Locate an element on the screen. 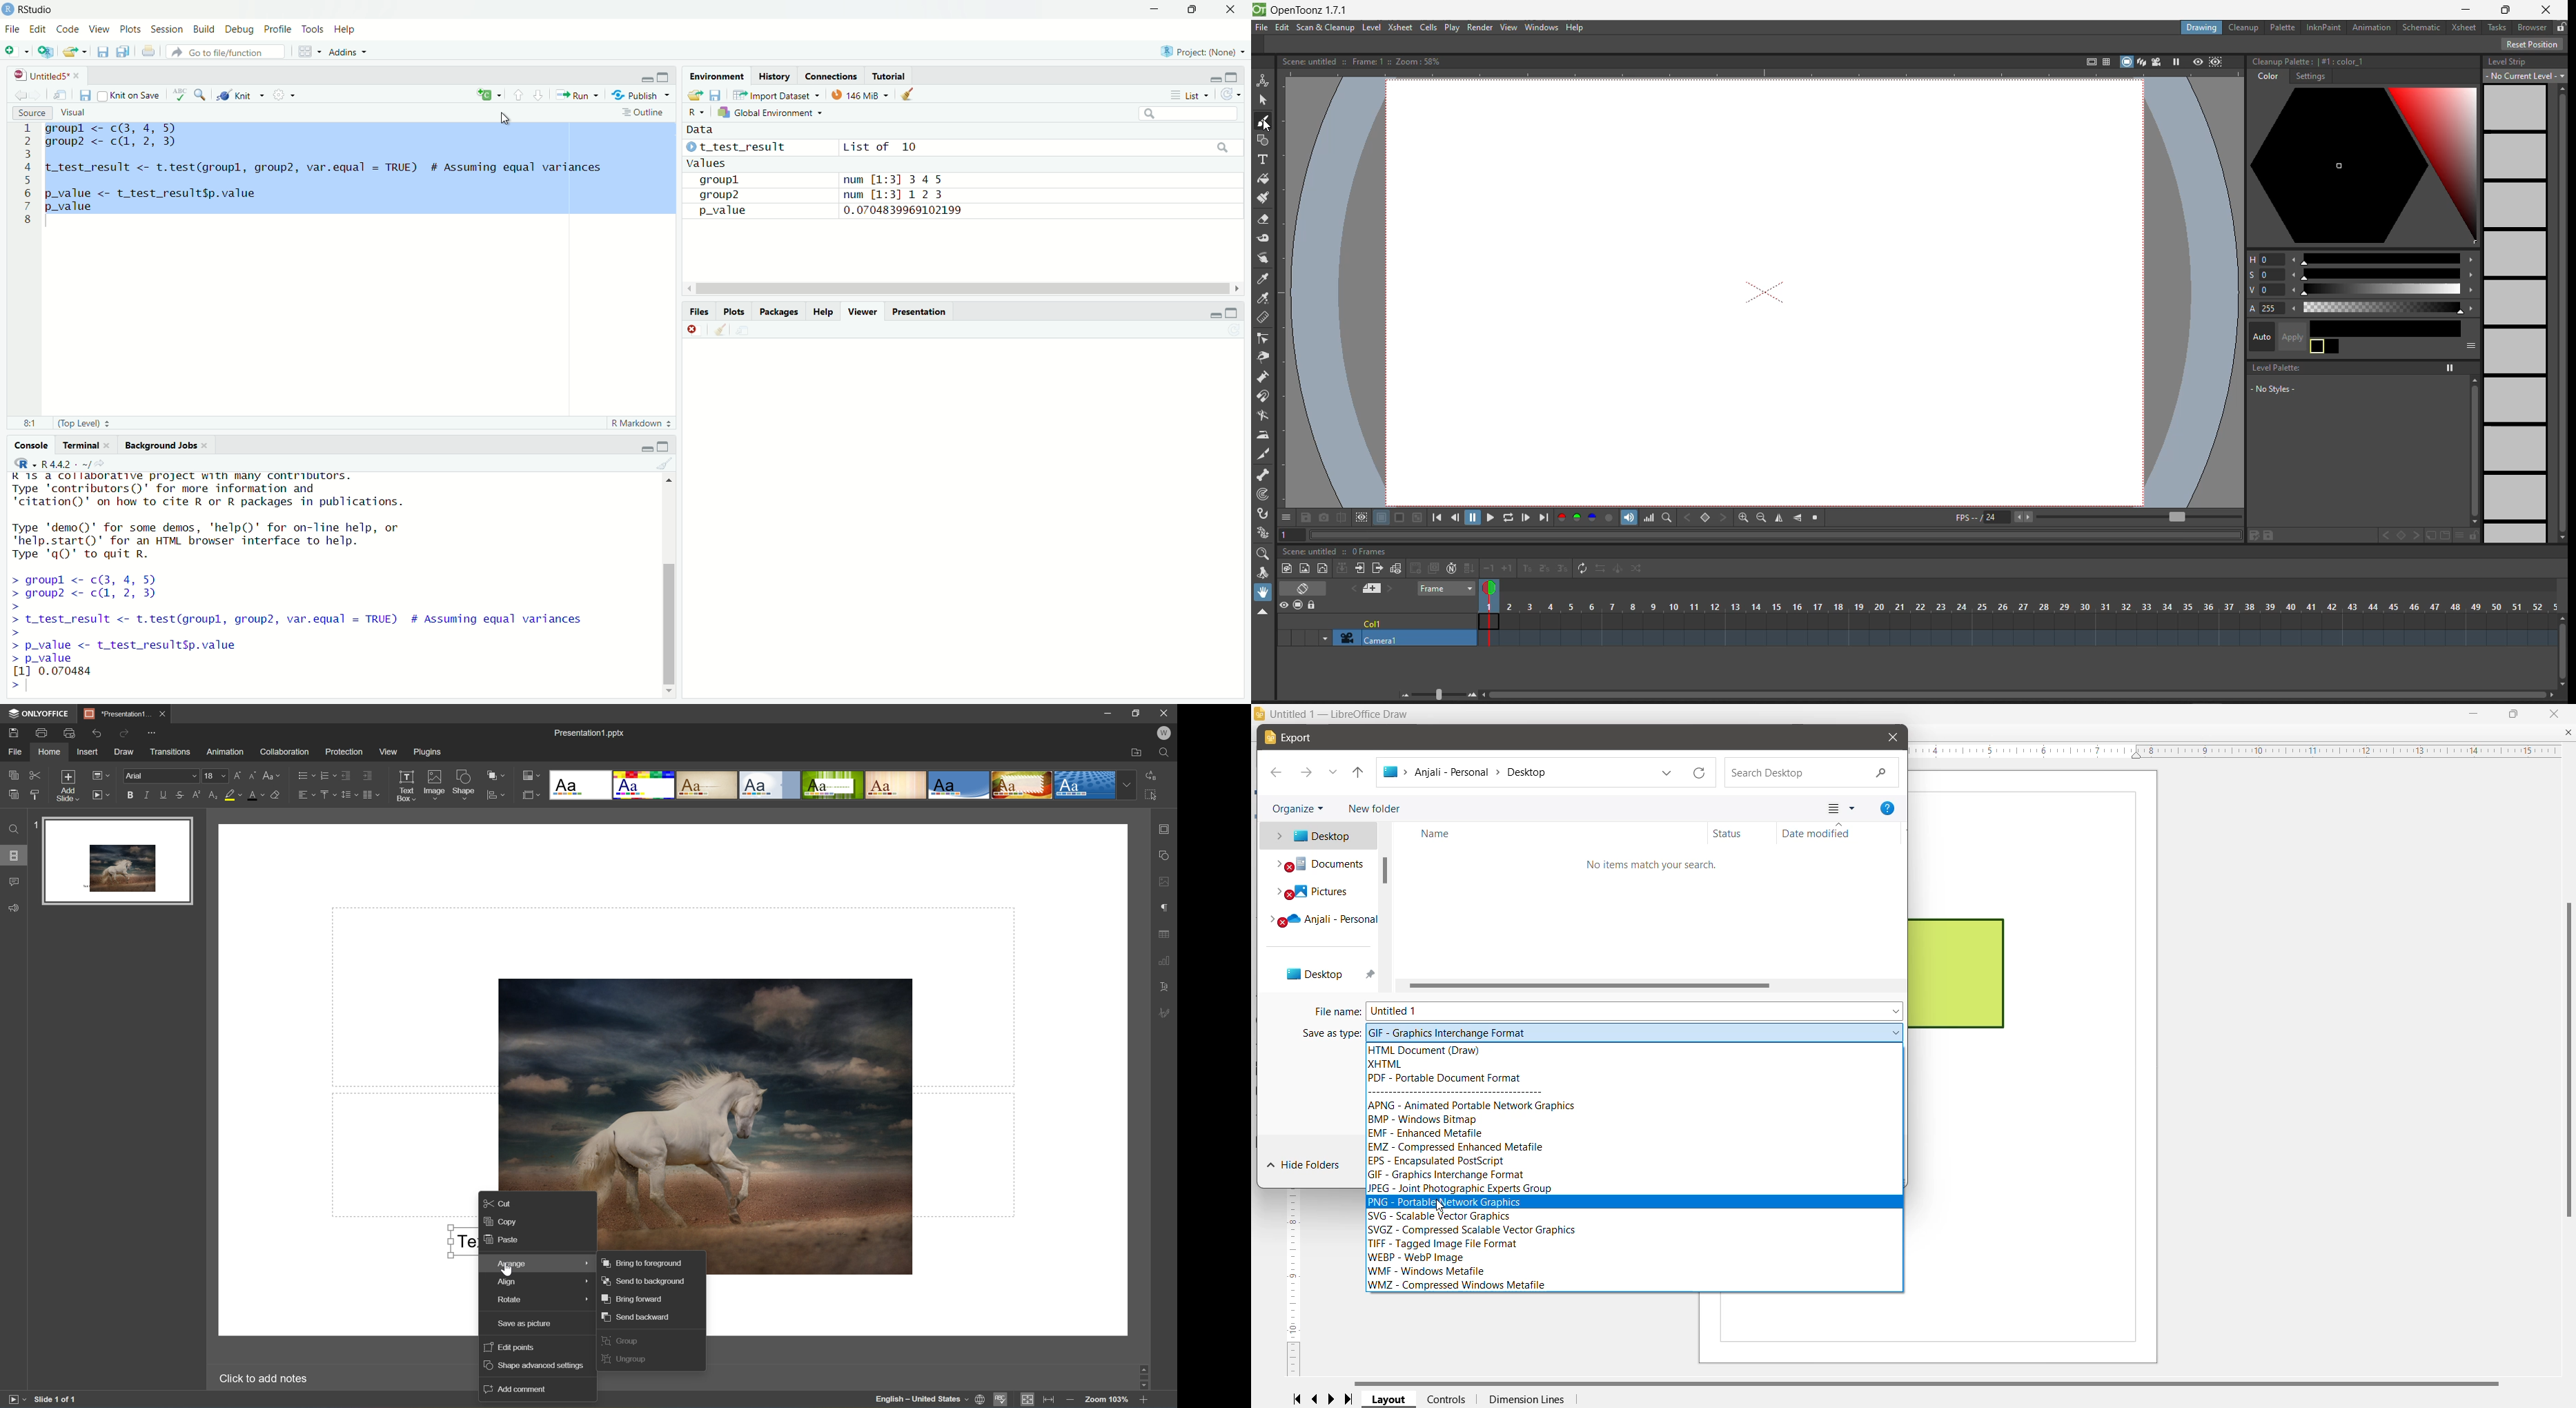 The height and width of the screenshot is (1428, 2576). Source is located at coordinates (29, 113).